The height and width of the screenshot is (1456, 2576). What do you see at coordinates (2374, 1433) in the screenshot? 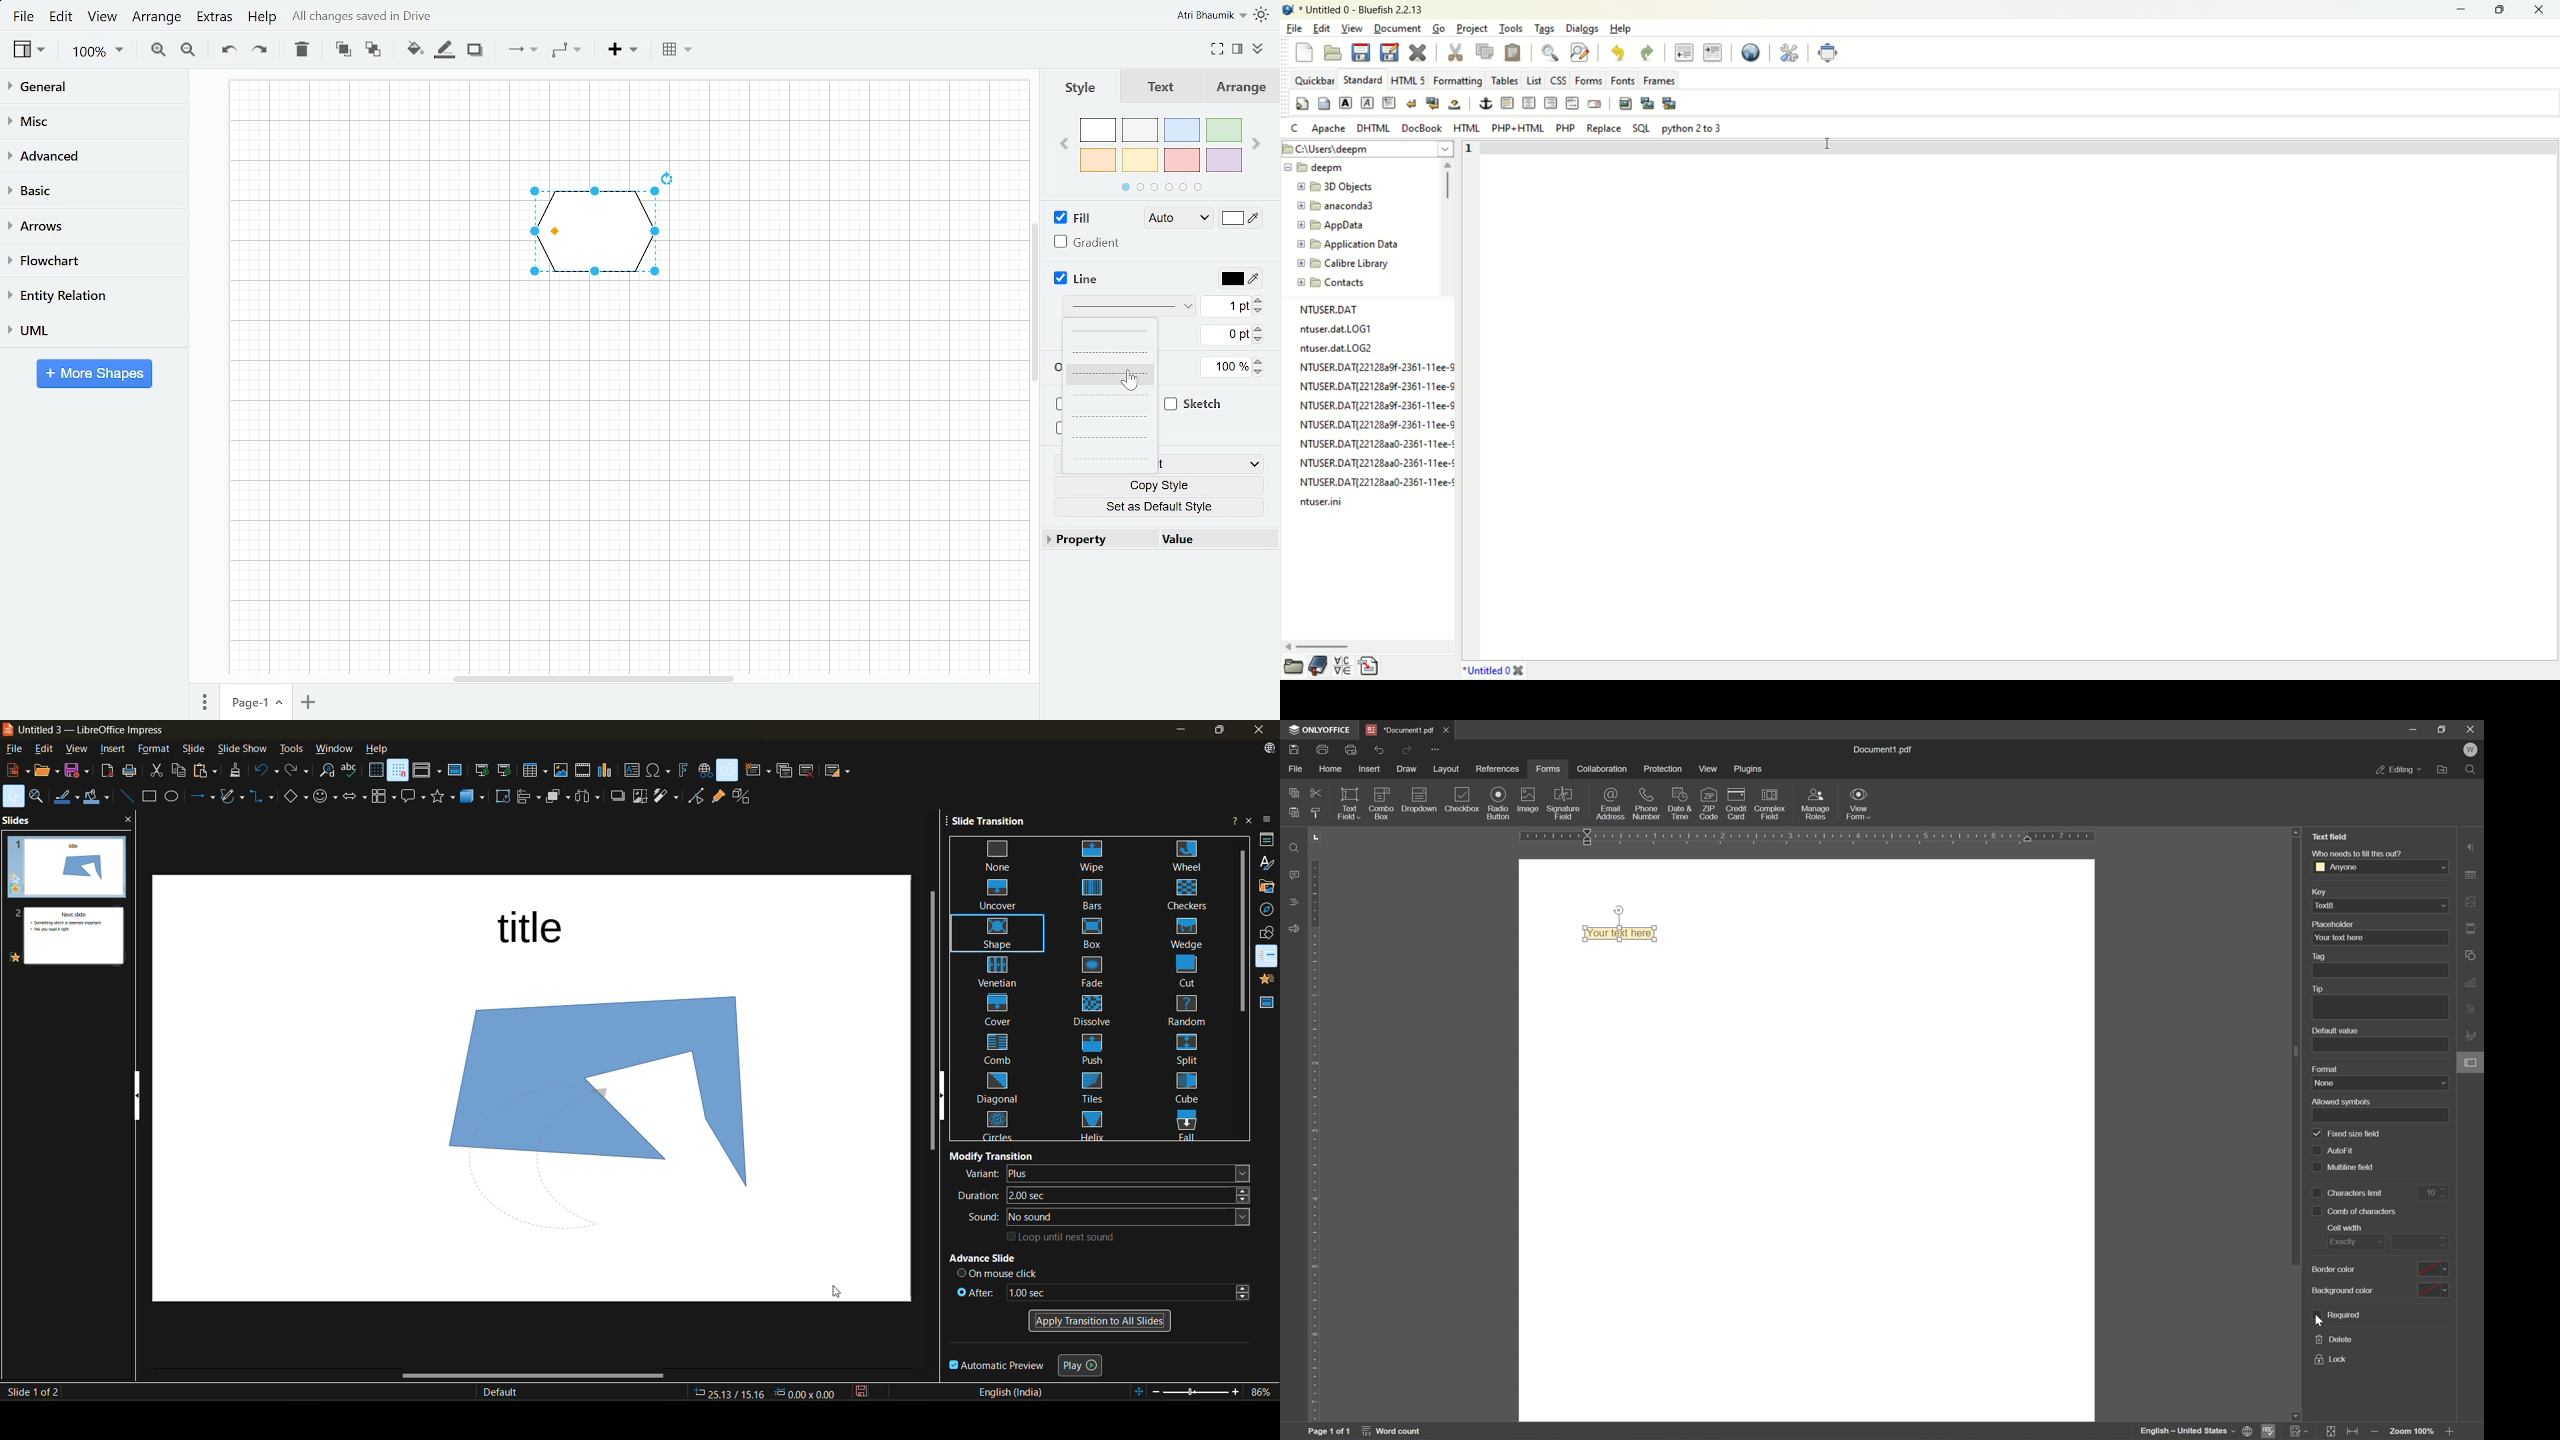
I see `zoom out` at bounding box center [2374, 1433].